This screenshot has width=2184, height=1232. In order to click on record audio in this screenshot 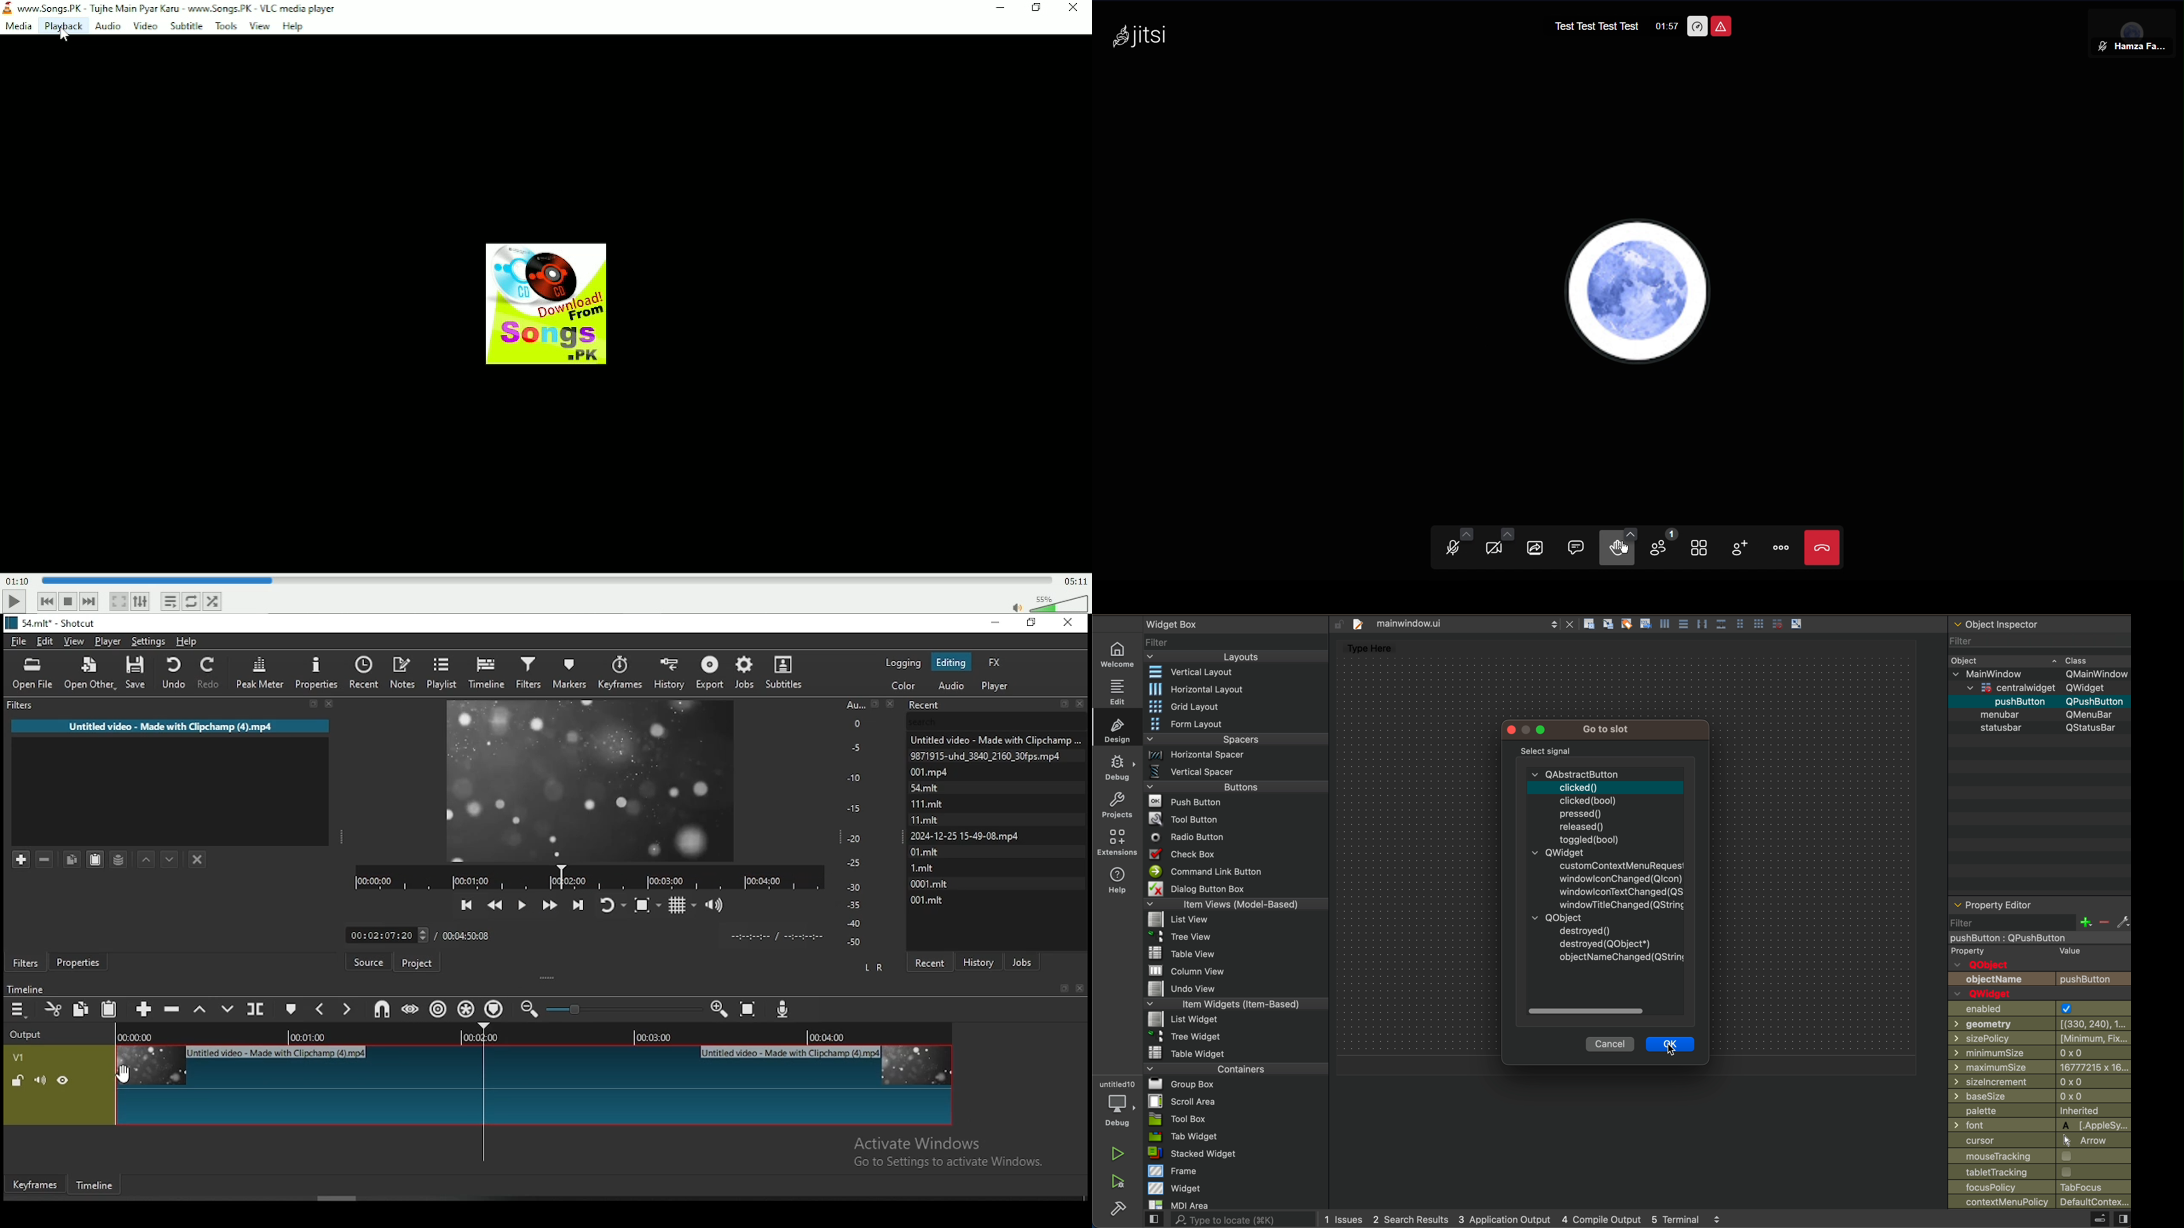, I will do `click(785, 1006)`.